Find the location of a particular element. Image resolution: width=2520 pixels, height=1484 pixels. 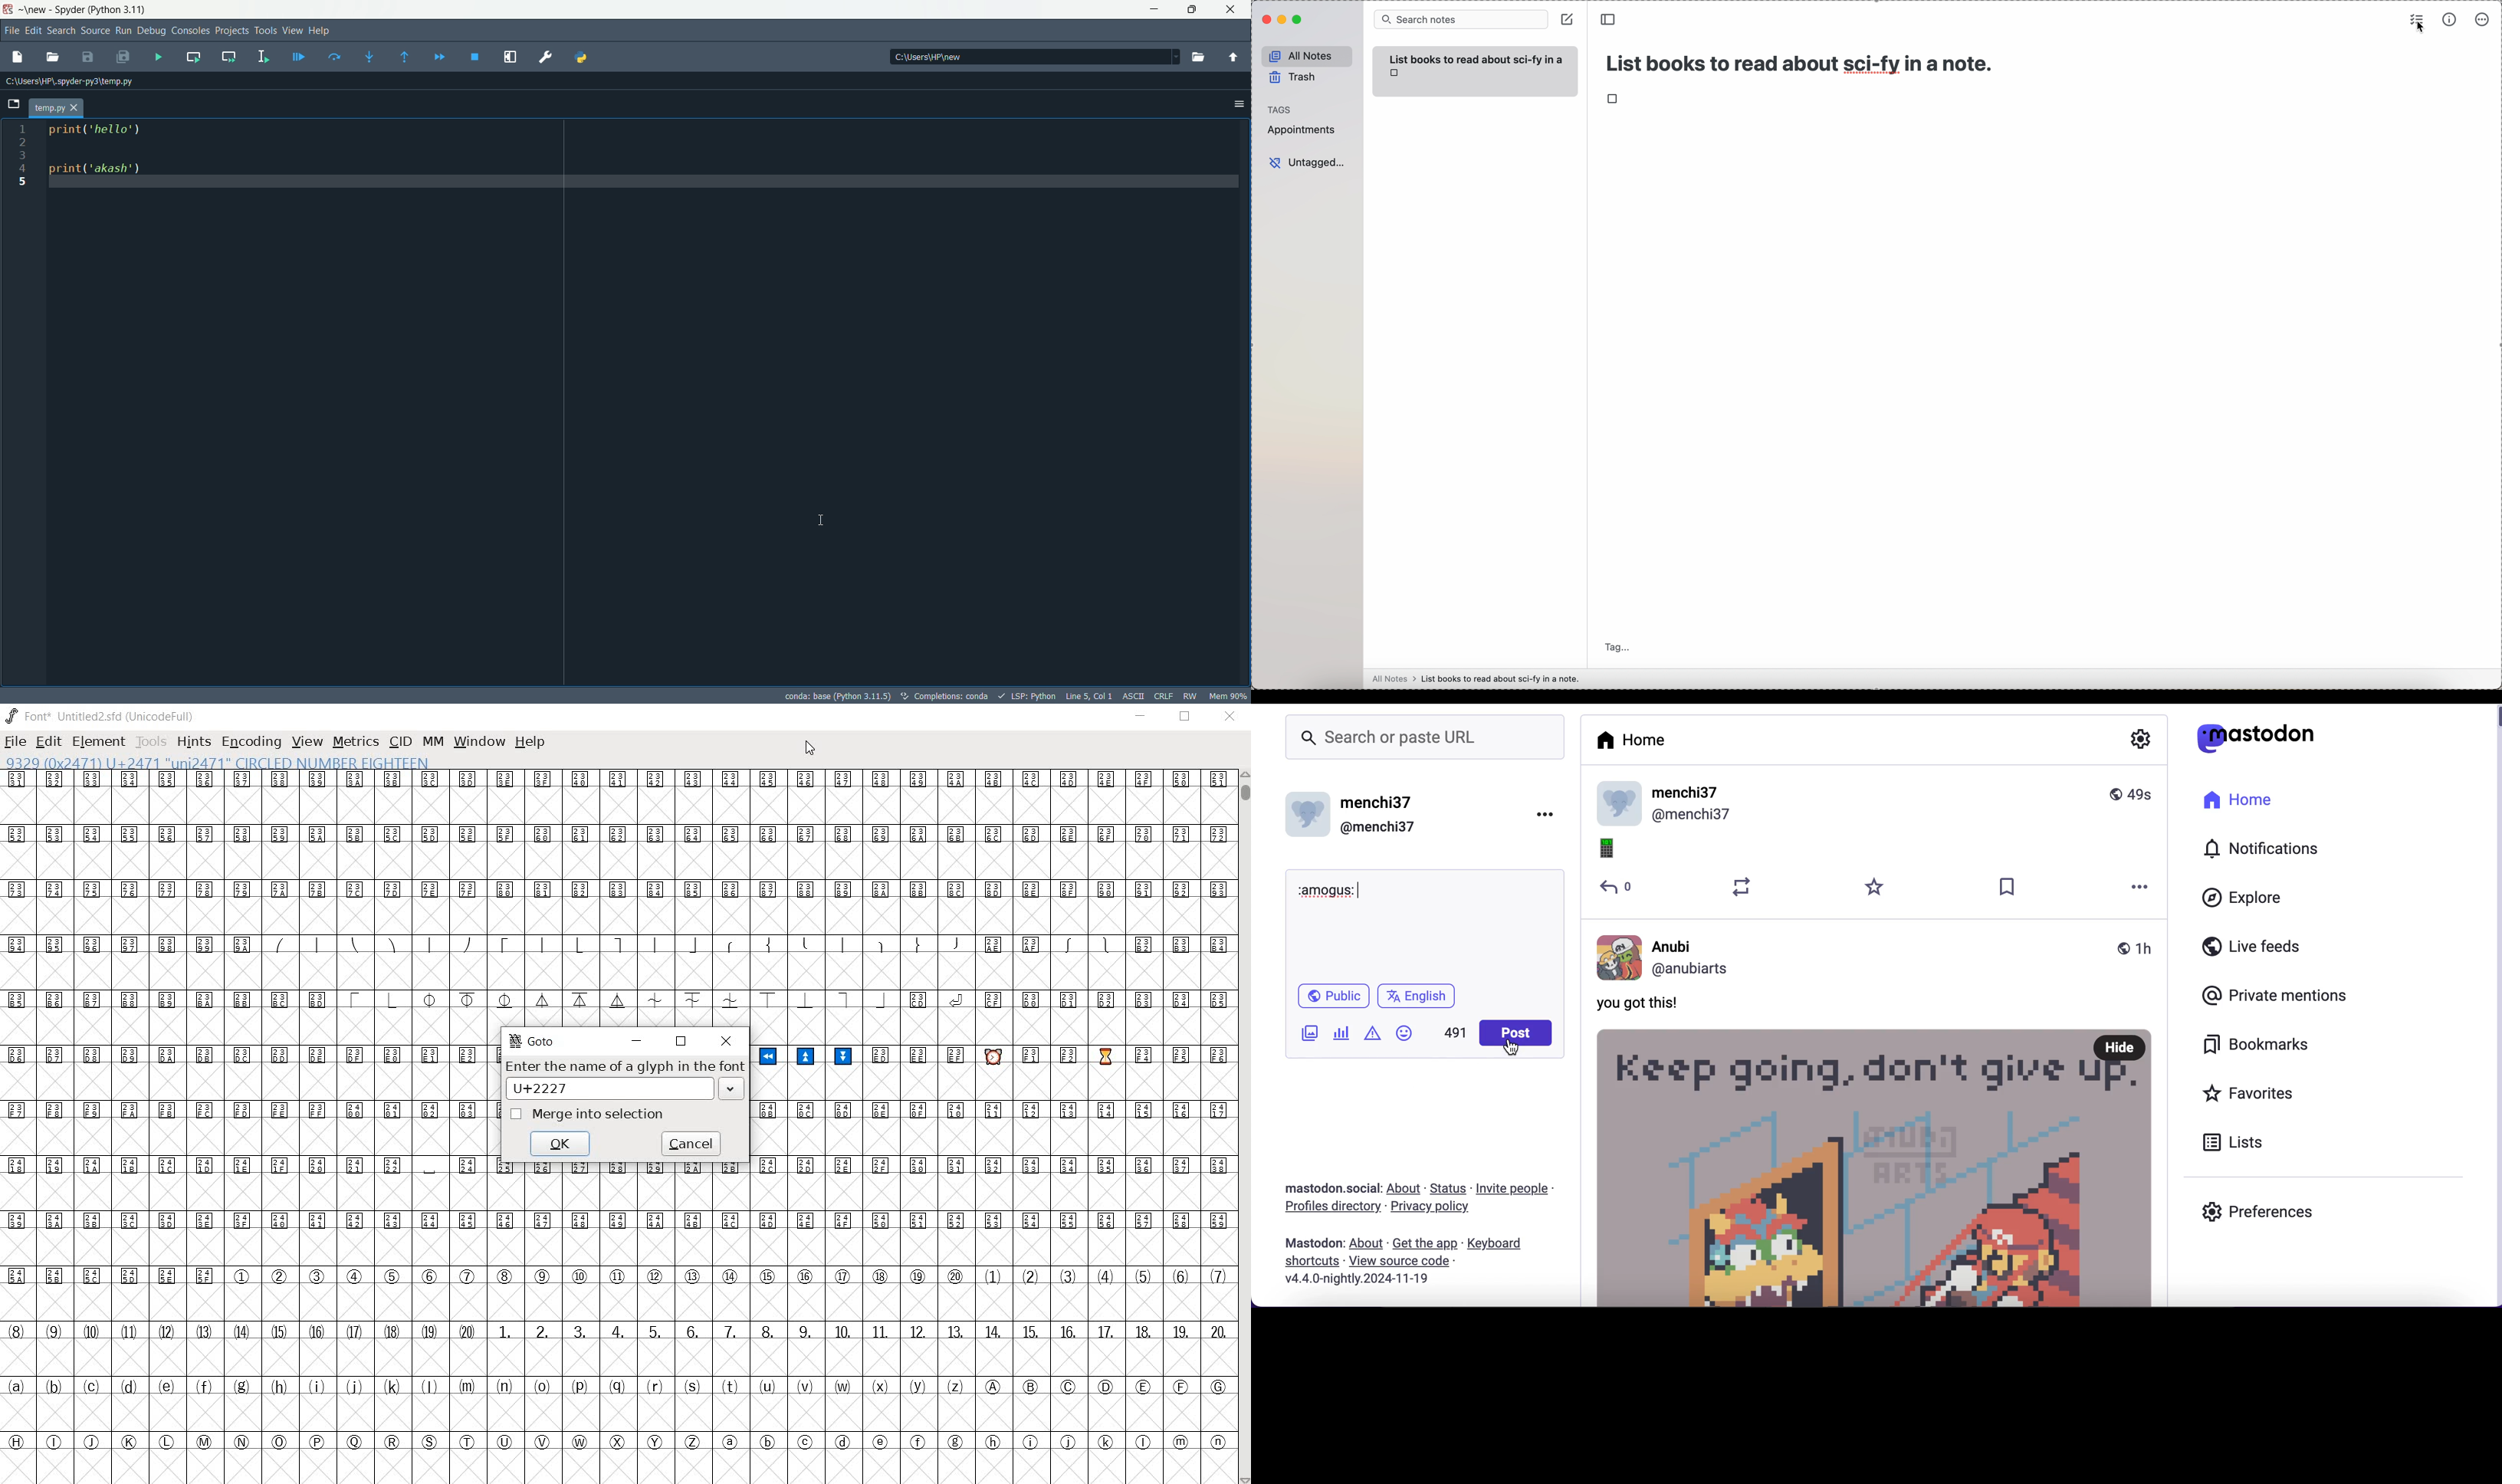

invite people is located at coordinates (1520, 1189).